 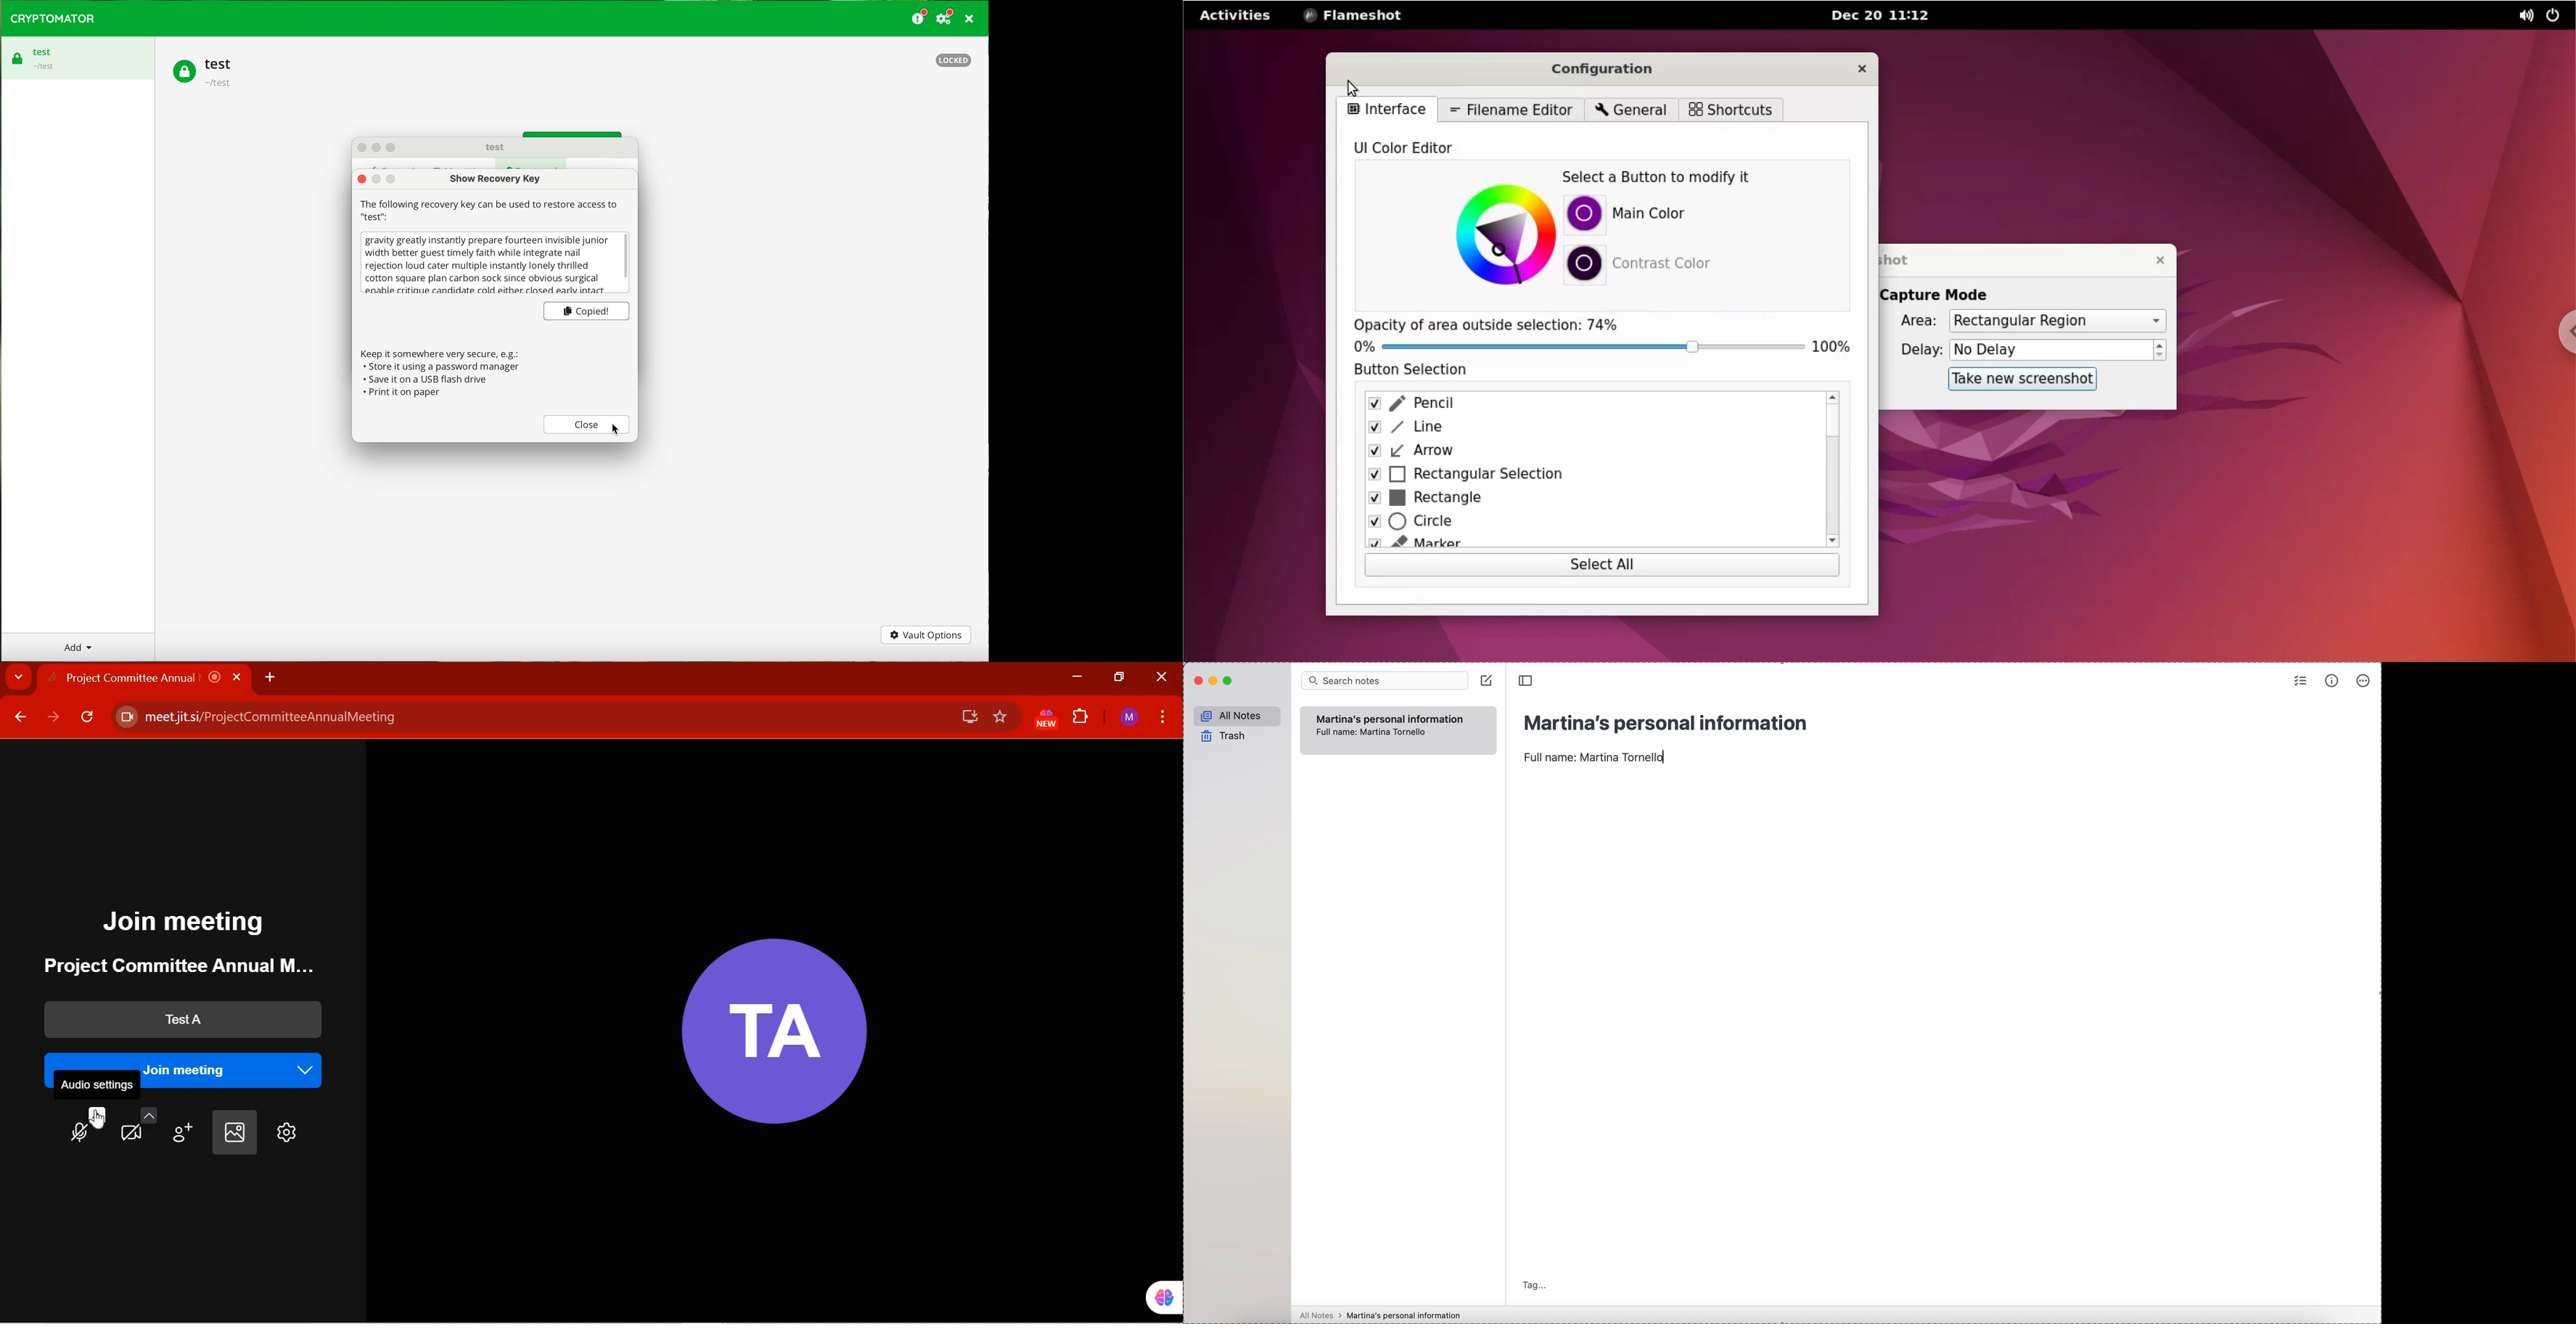 What do you see at coordinates (185, 1128) in the screenshot?
I see `invite people` at bounding box center [185, 1128].